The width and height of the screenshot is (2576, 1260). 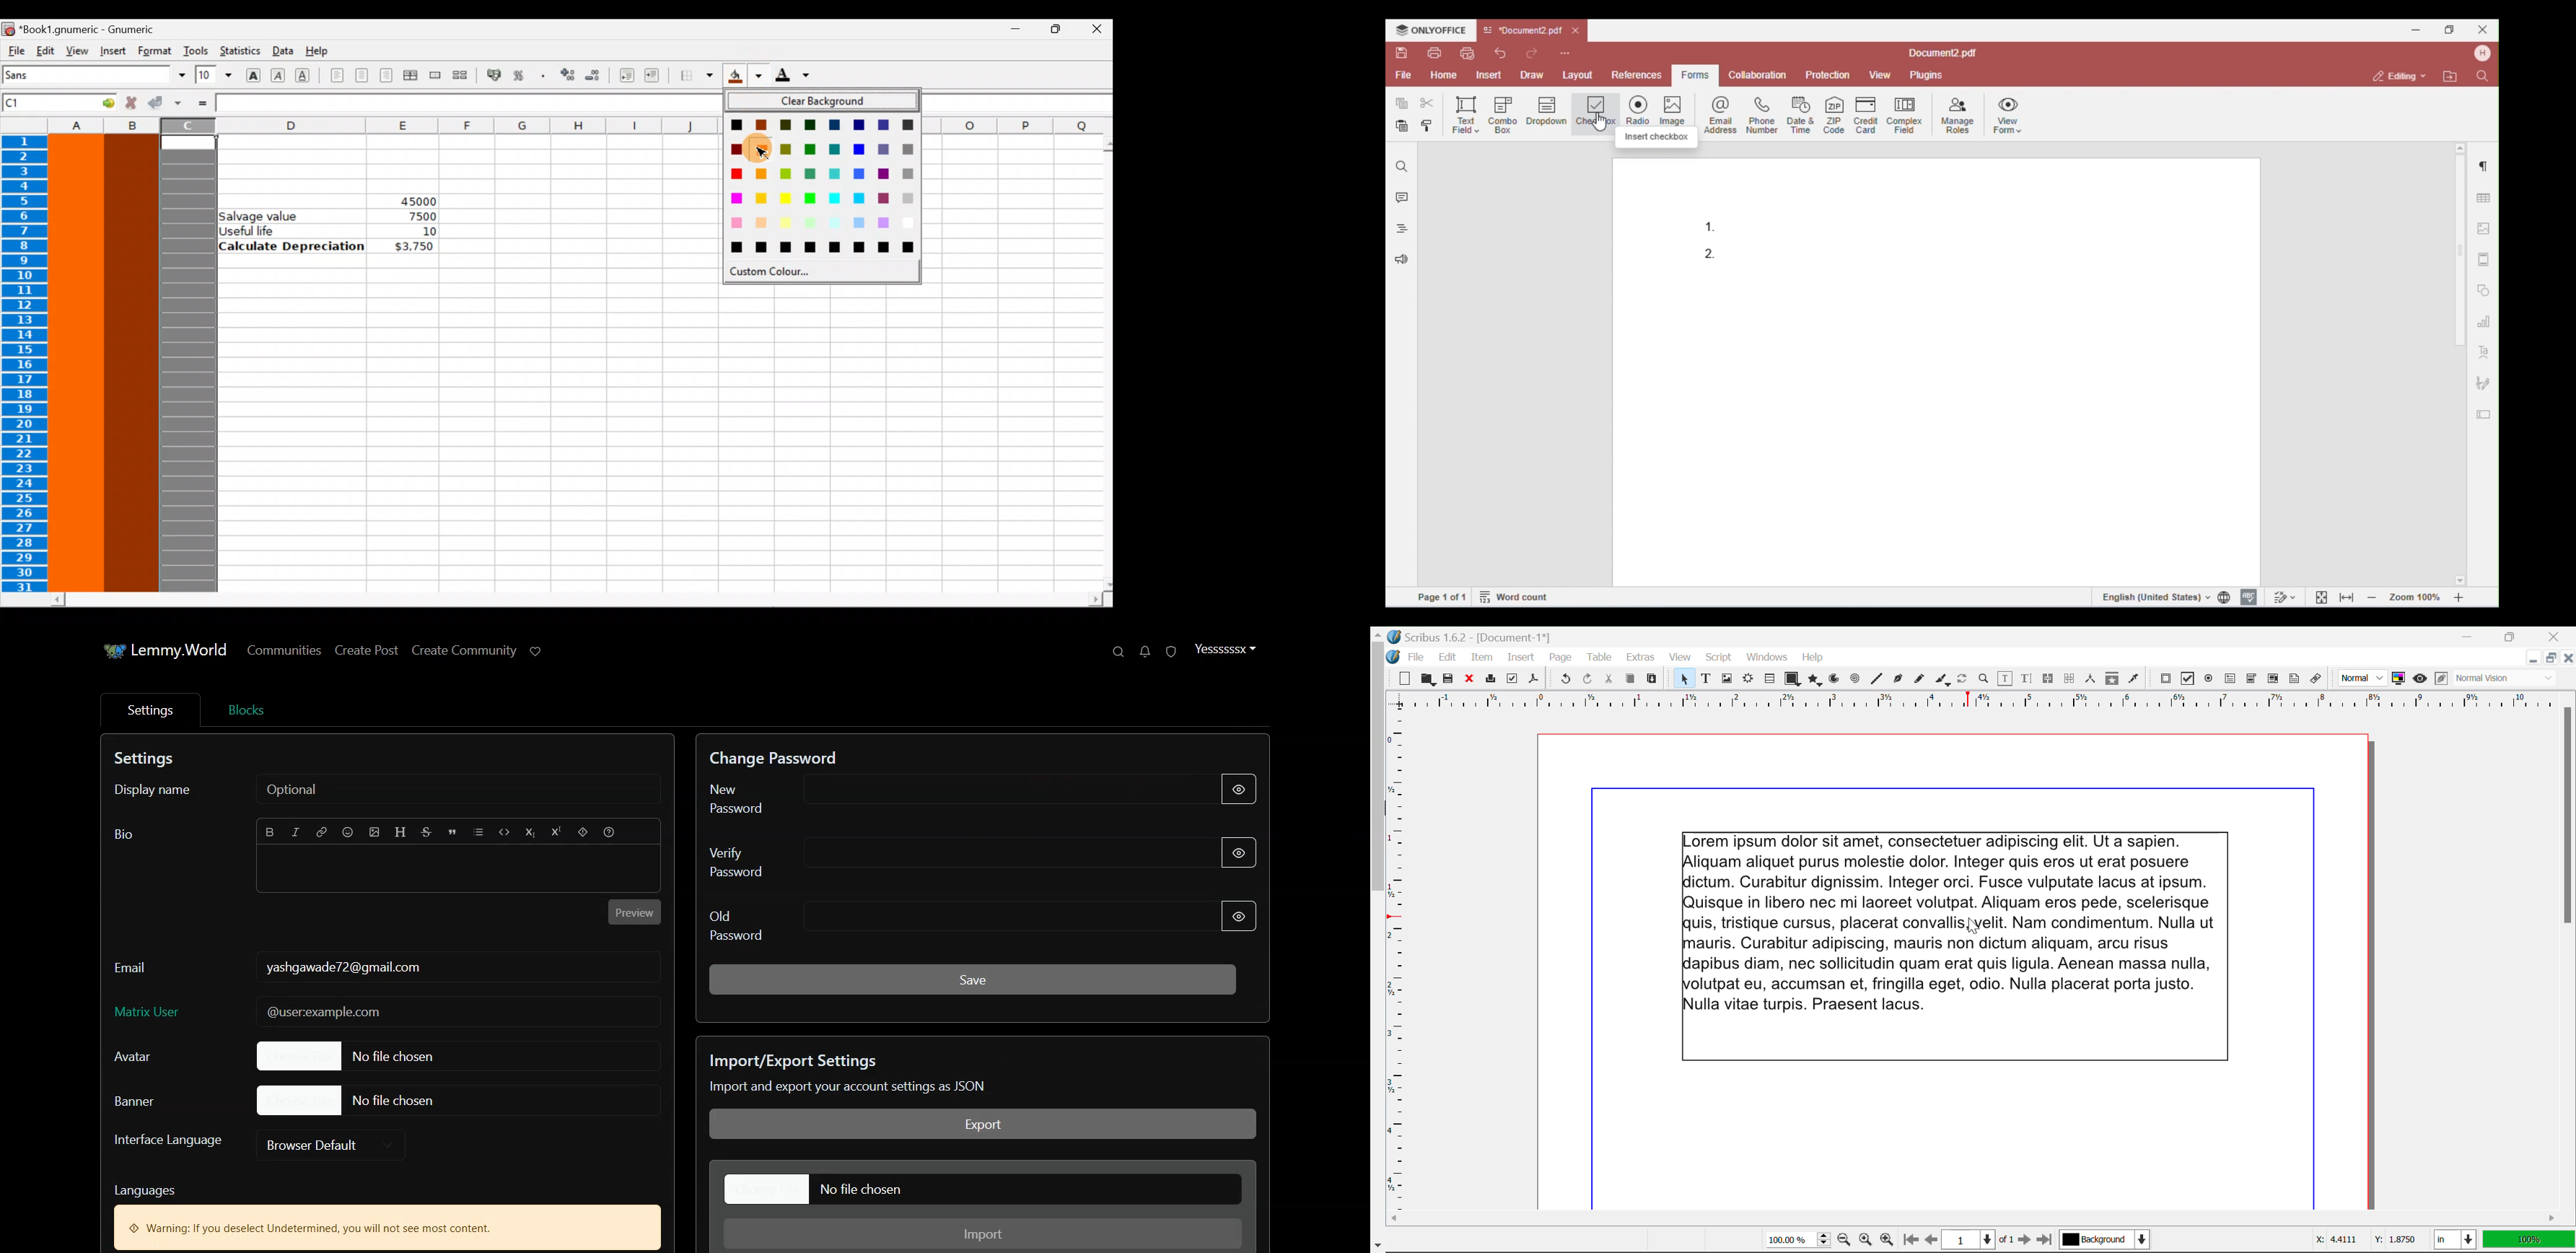 I want to click on PDF Push Button, so click(x=2166, y=678).